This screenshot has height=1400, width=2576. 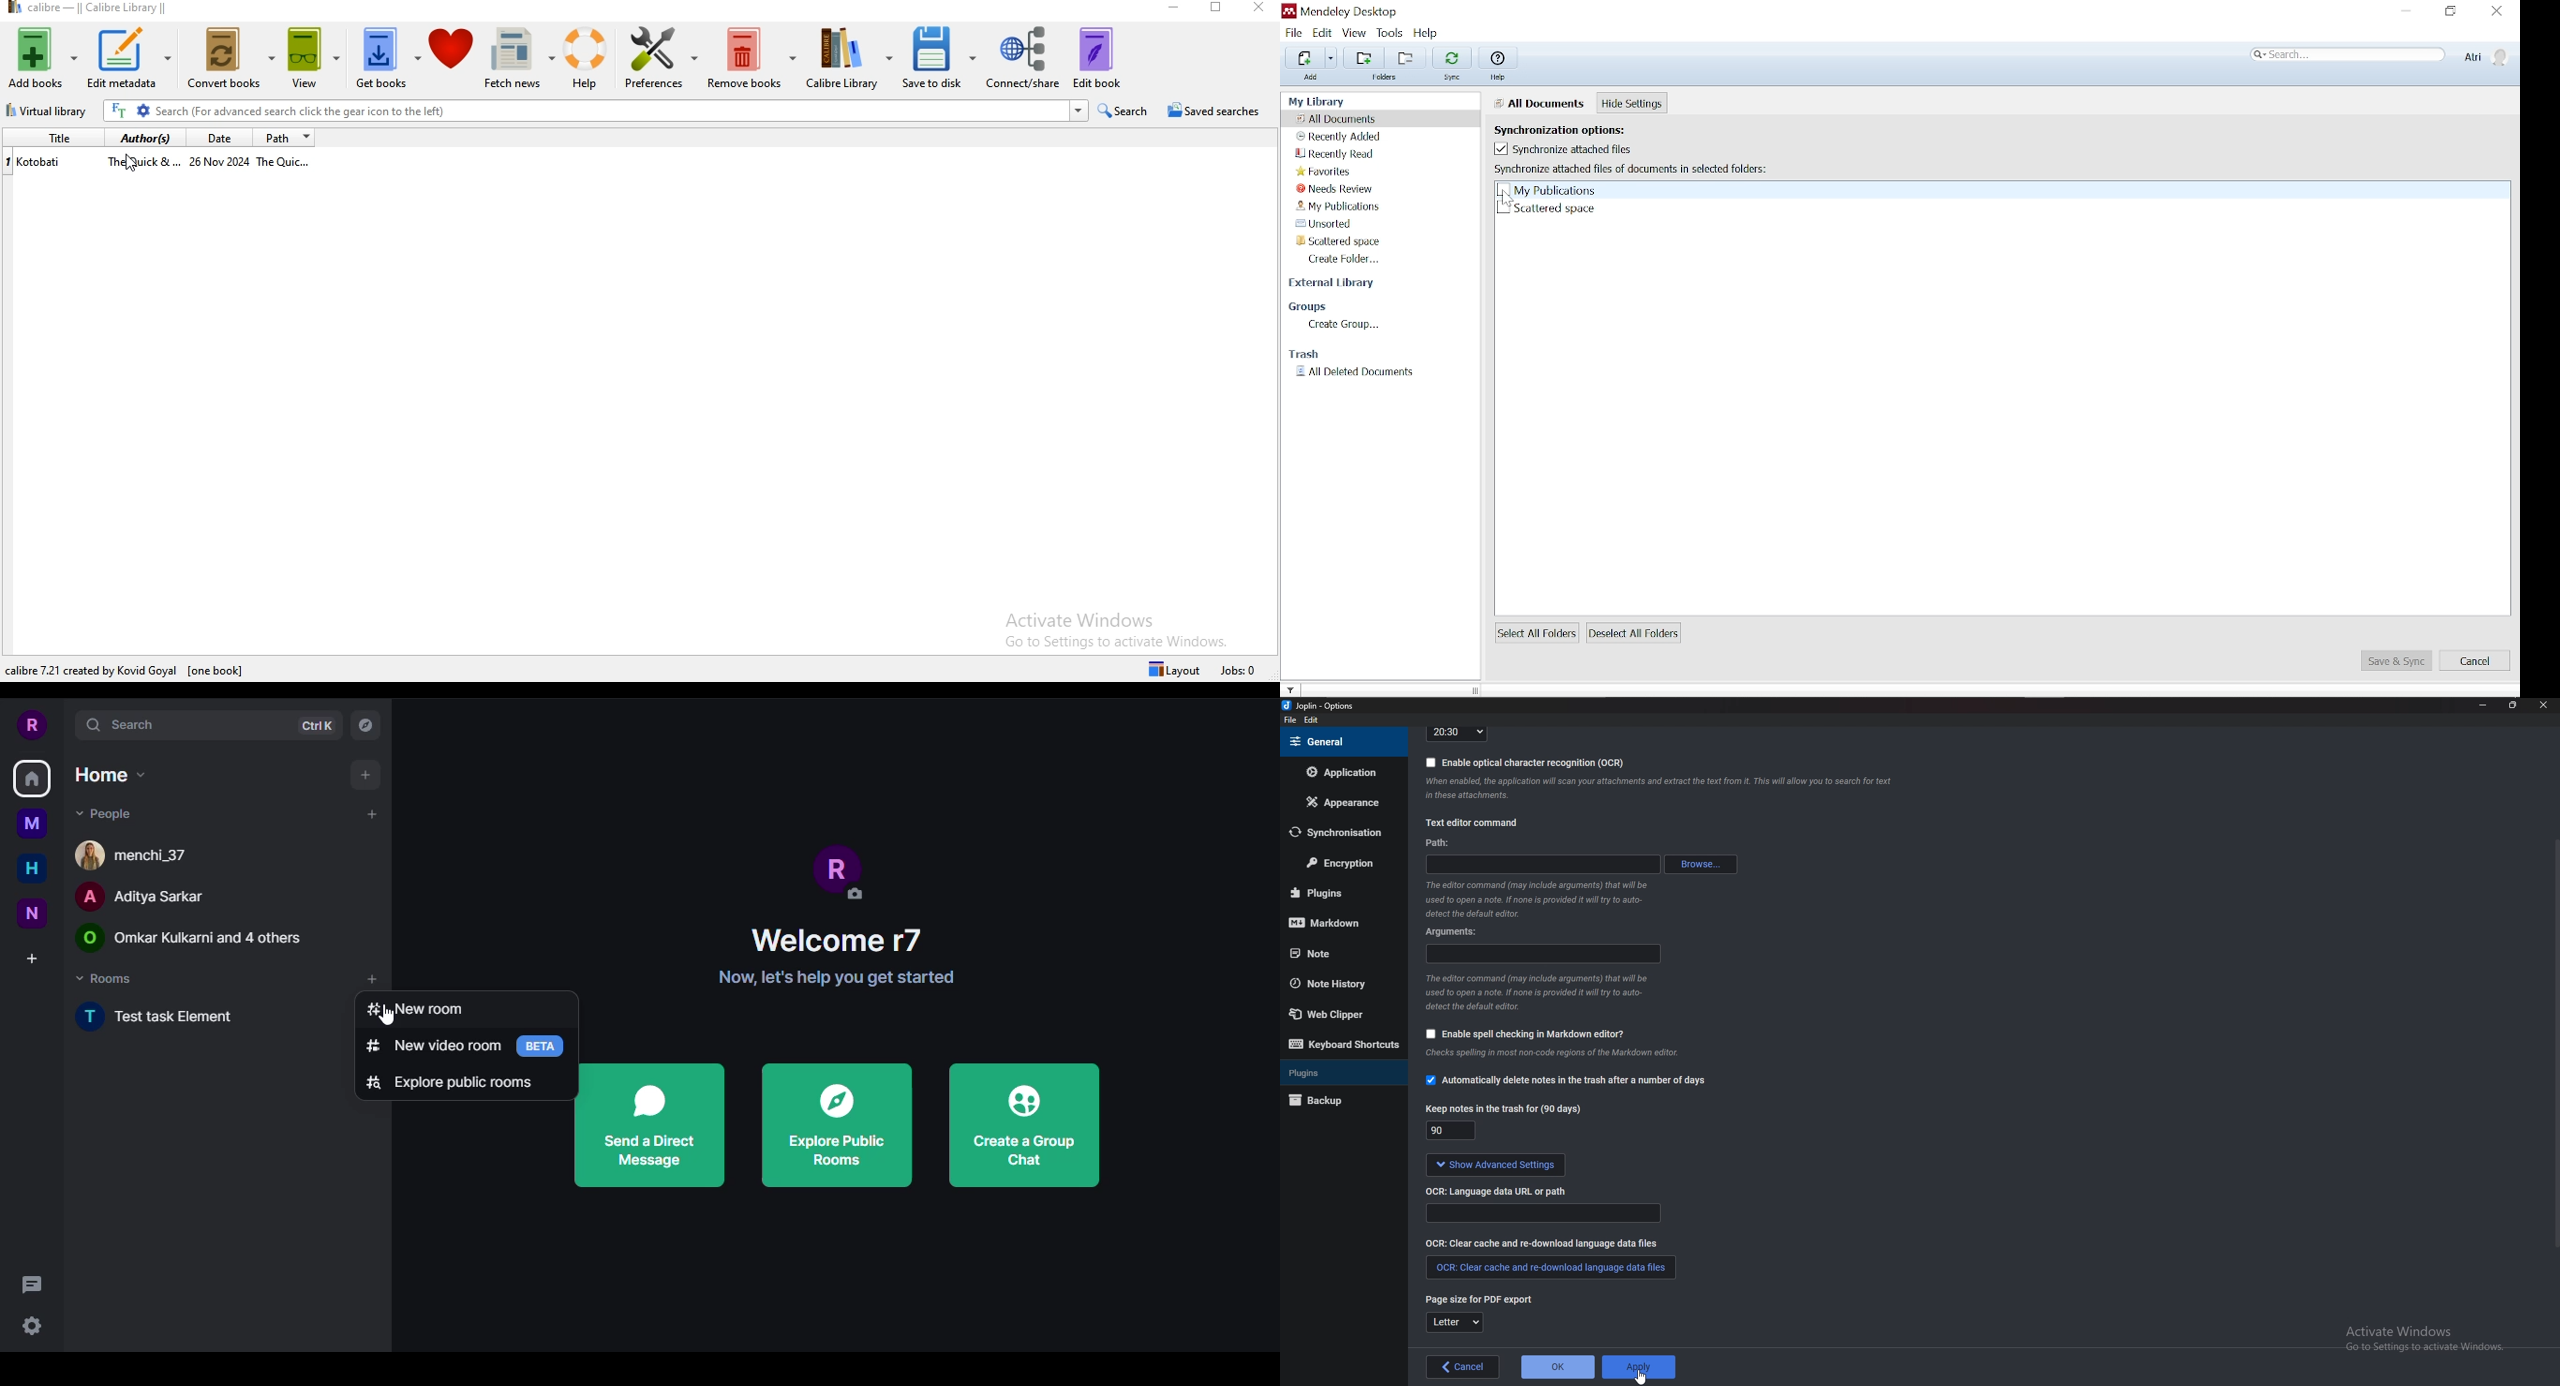 I want to click on Mendeley desktop, so click(x=1346, y=12).